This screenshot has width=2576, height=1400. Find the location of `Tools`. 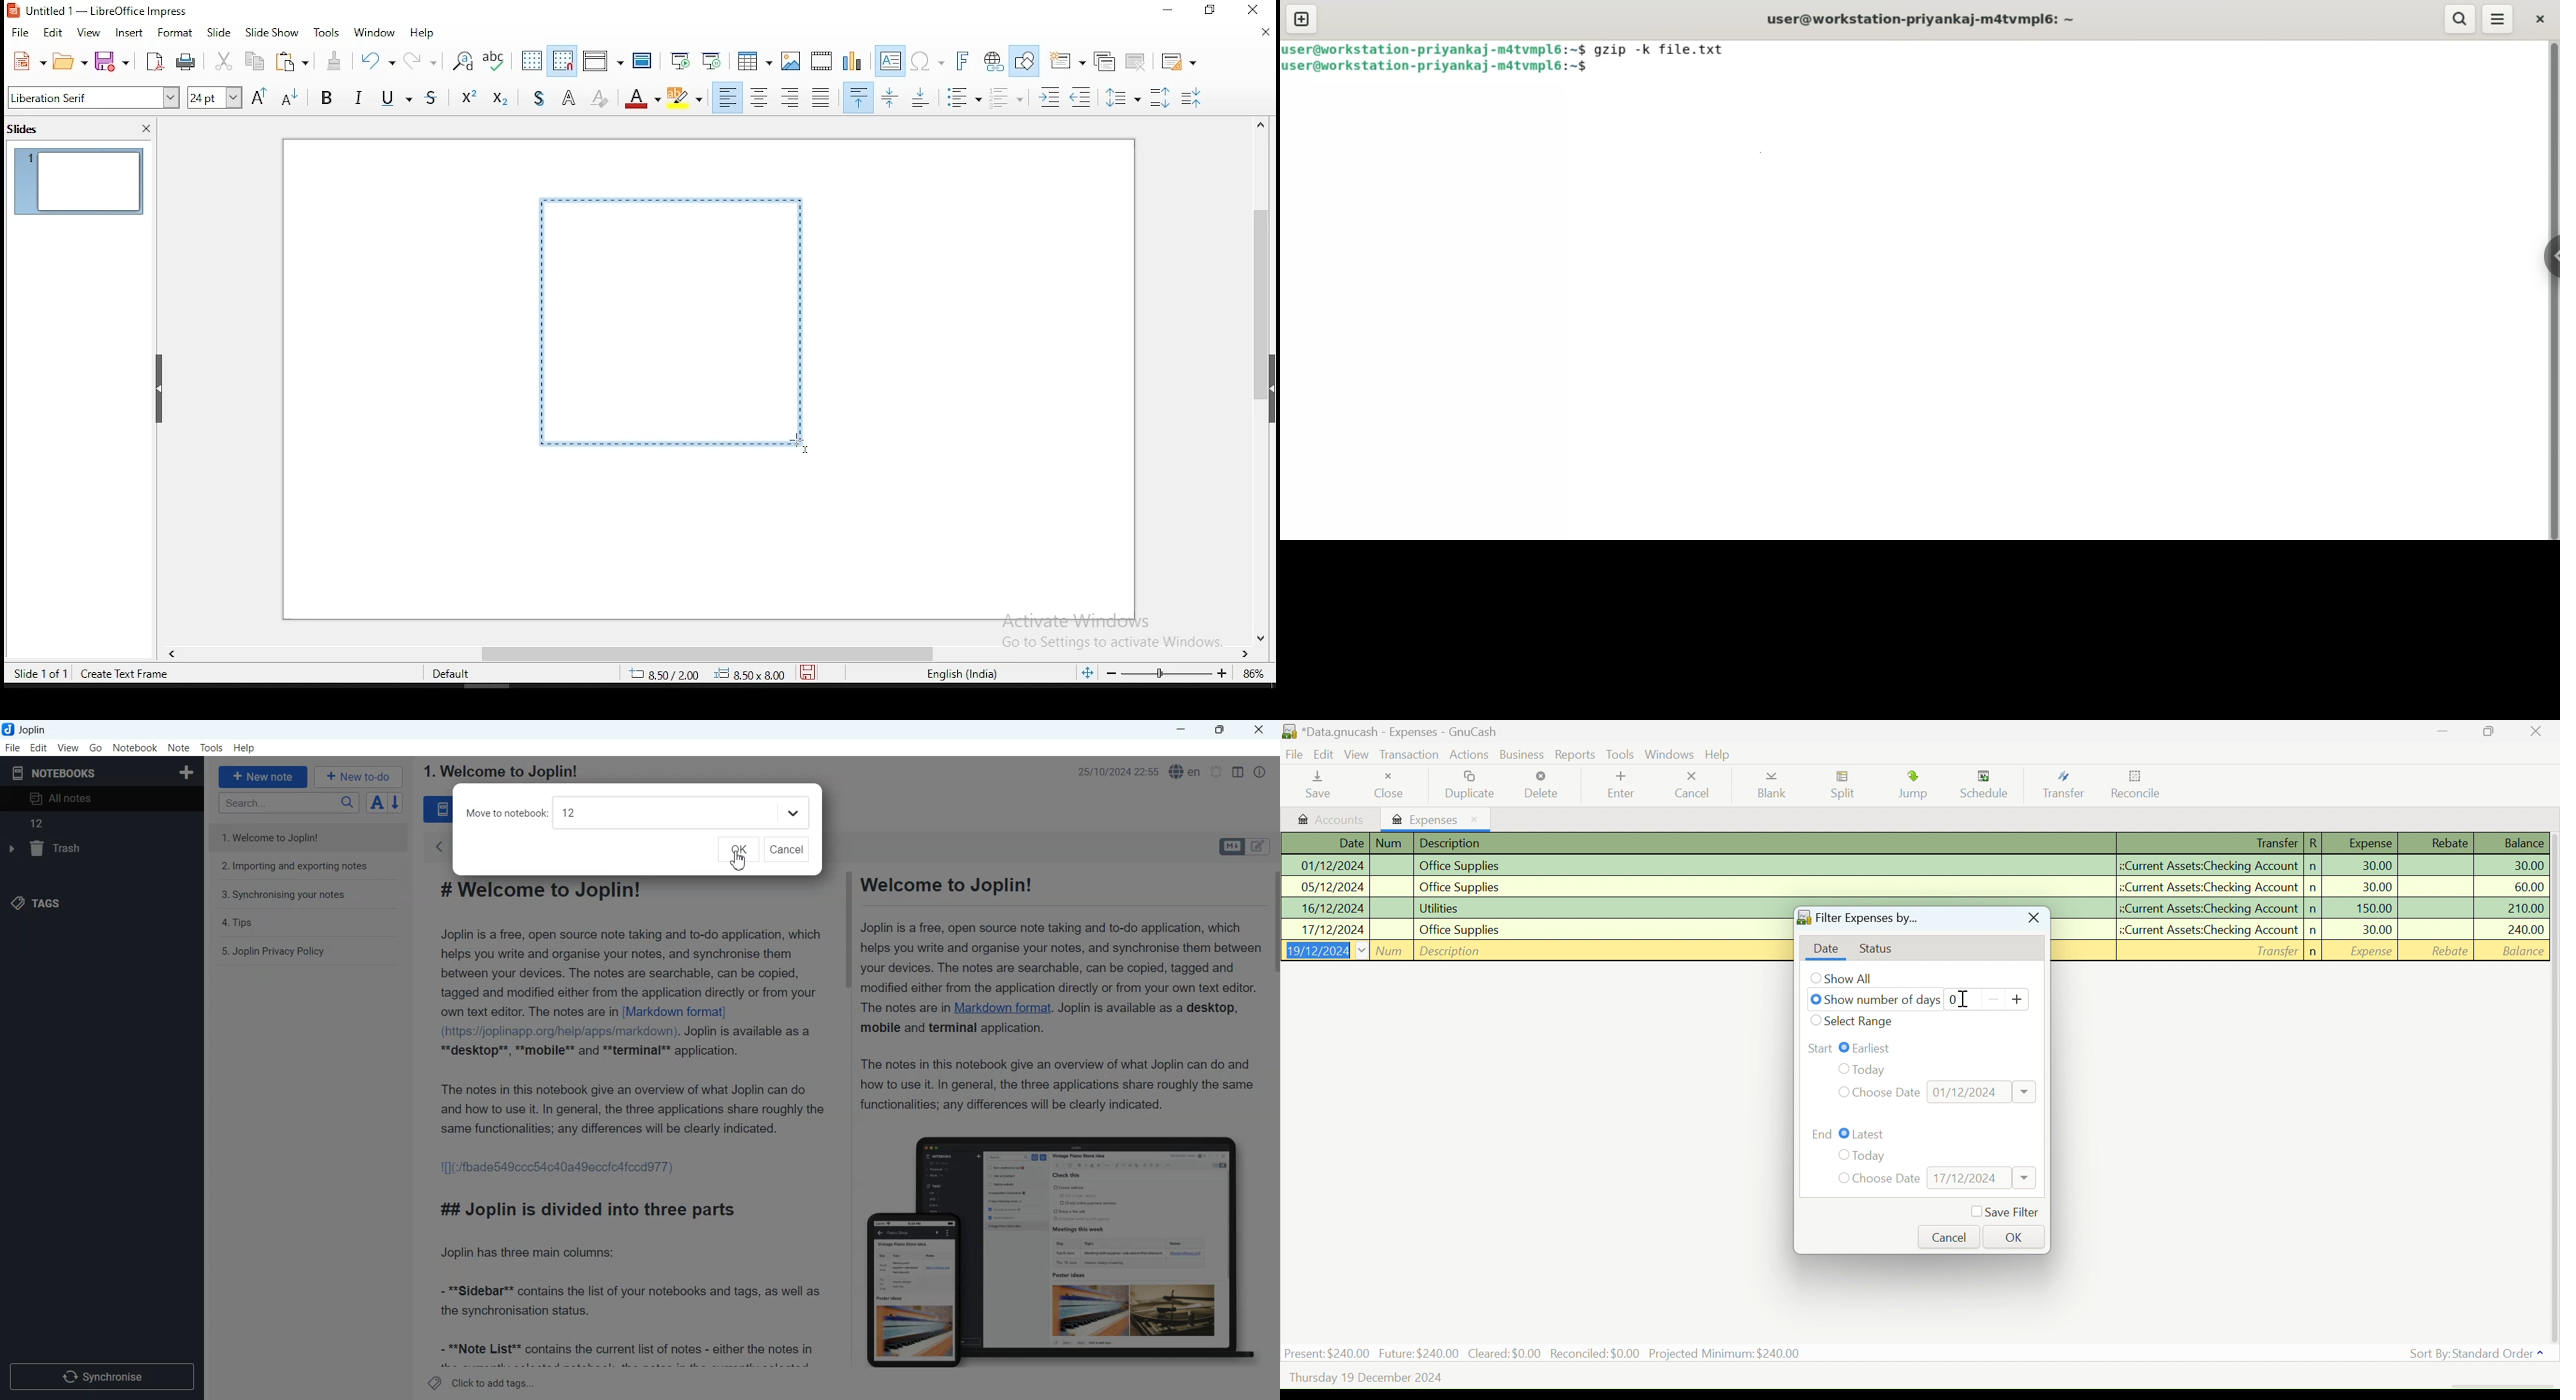

Tools is located at coordinates (212, 748).